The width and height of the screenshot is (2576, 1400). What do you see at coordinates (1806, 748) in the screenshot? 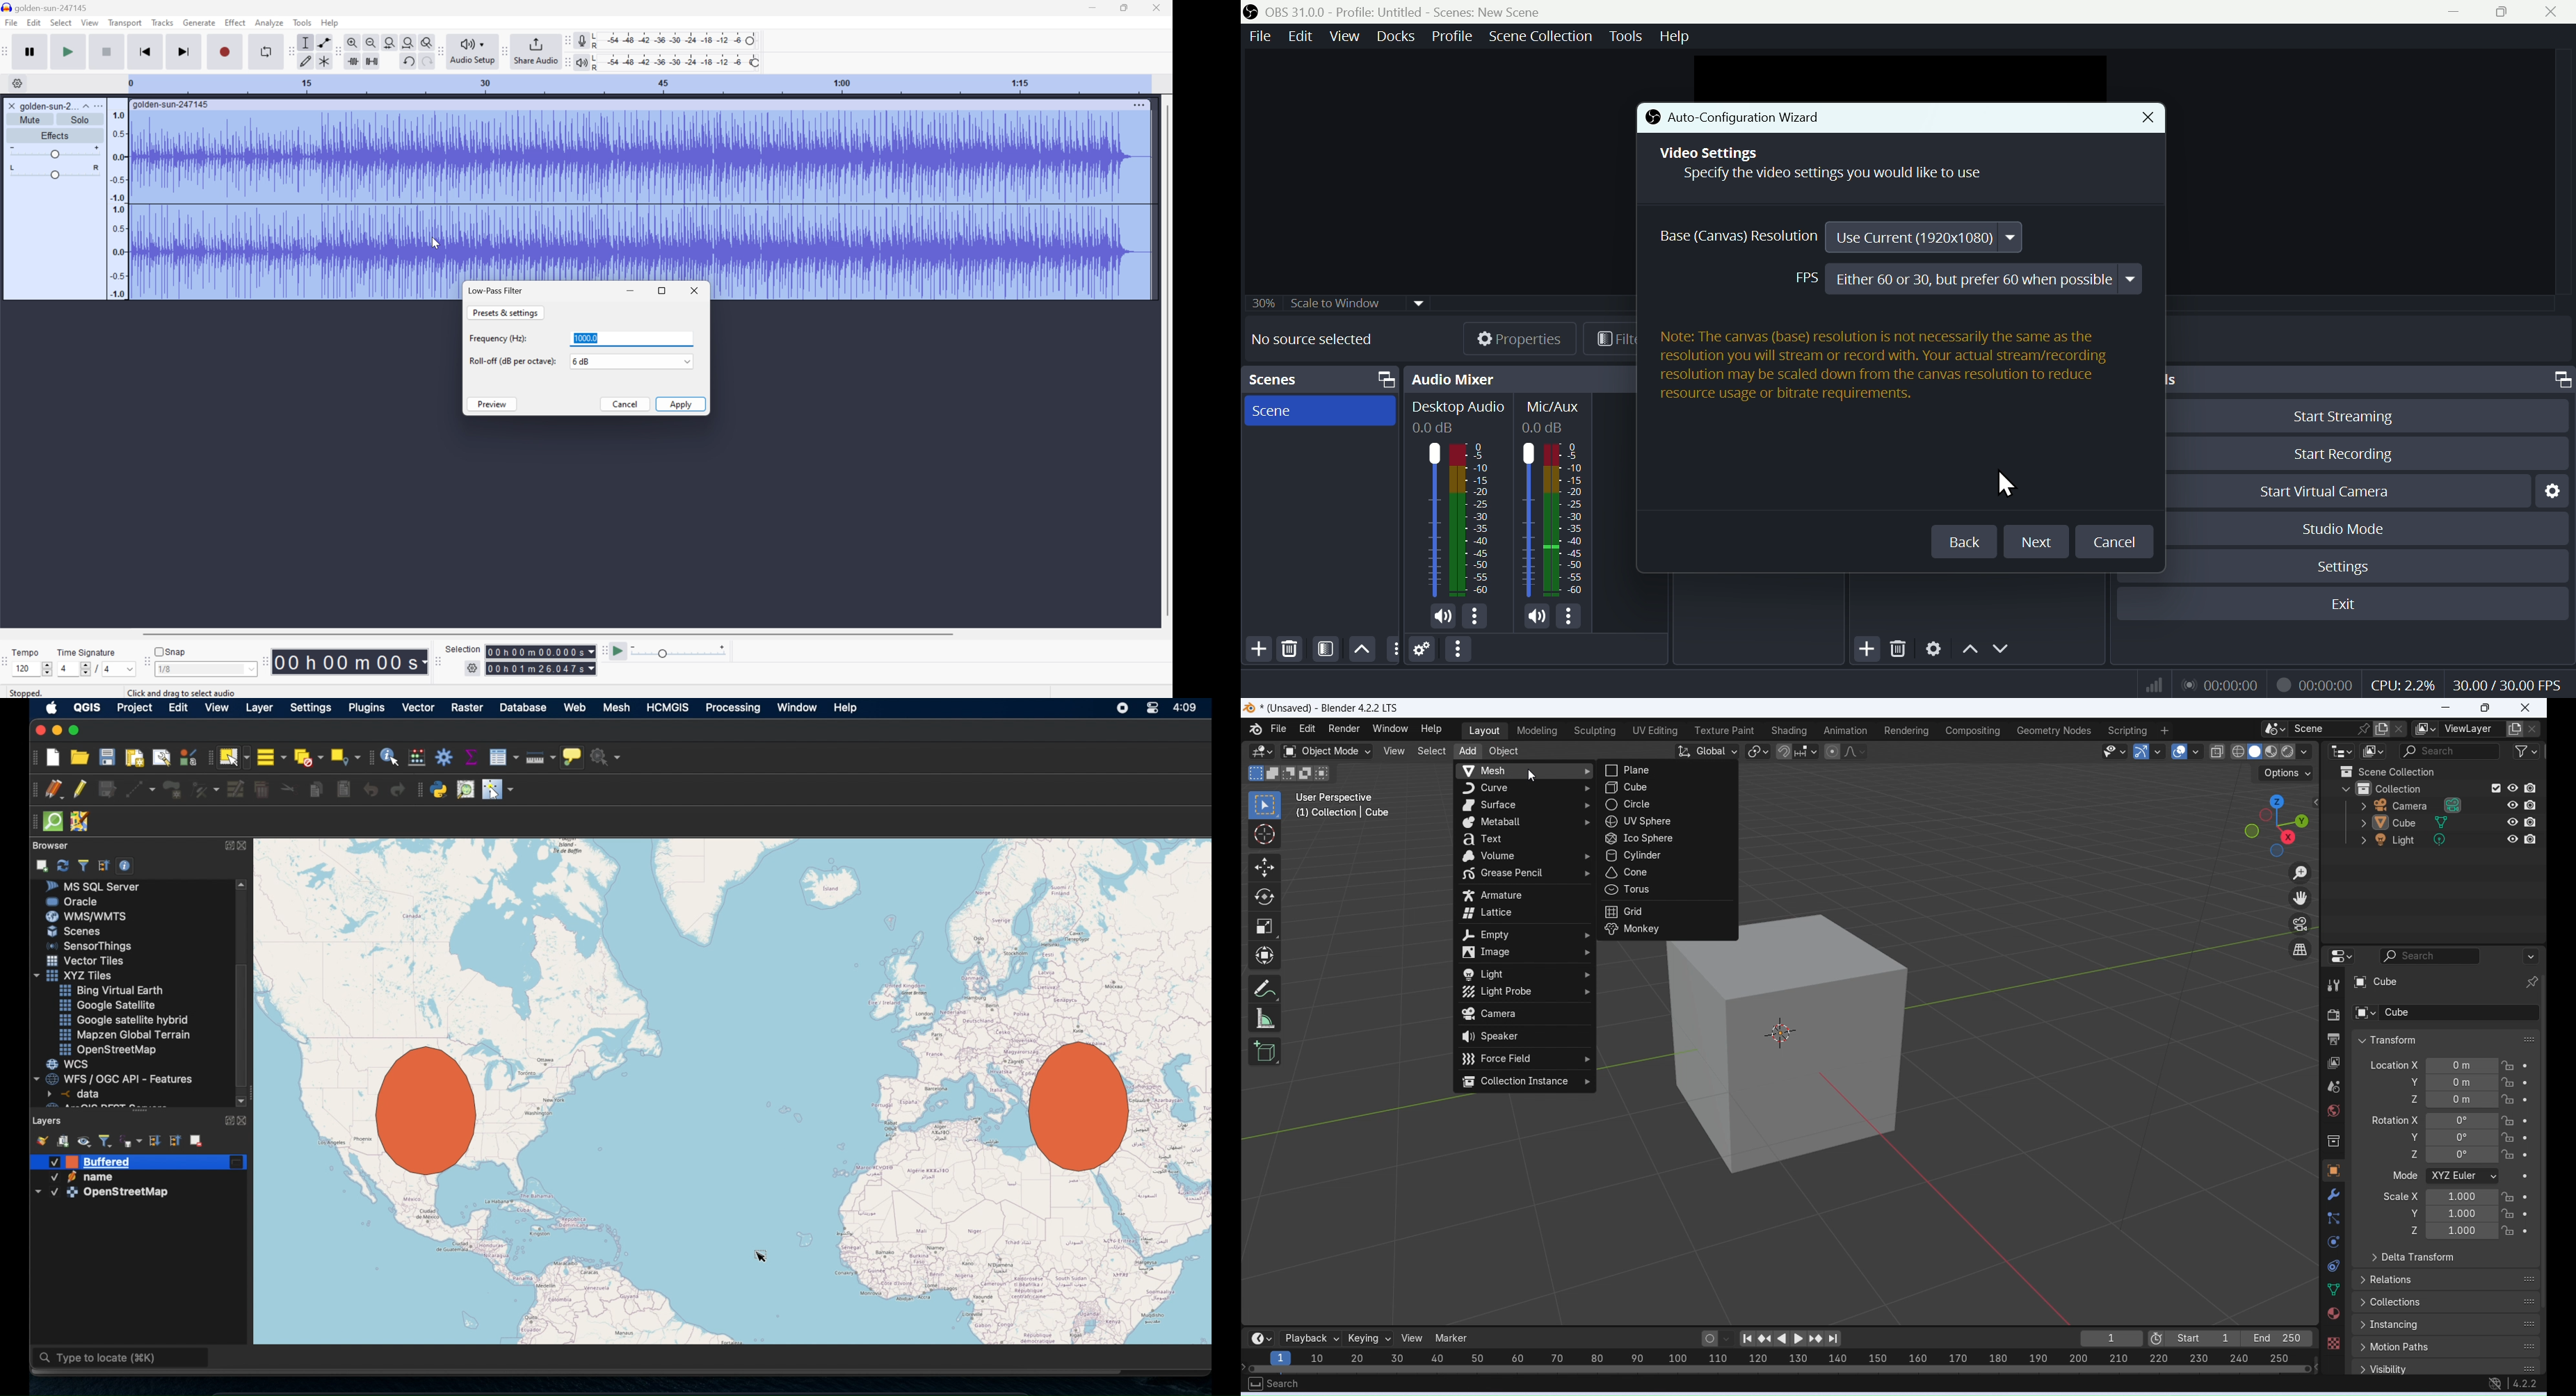
I see `Snapping` at bounding box center [1806, 748].